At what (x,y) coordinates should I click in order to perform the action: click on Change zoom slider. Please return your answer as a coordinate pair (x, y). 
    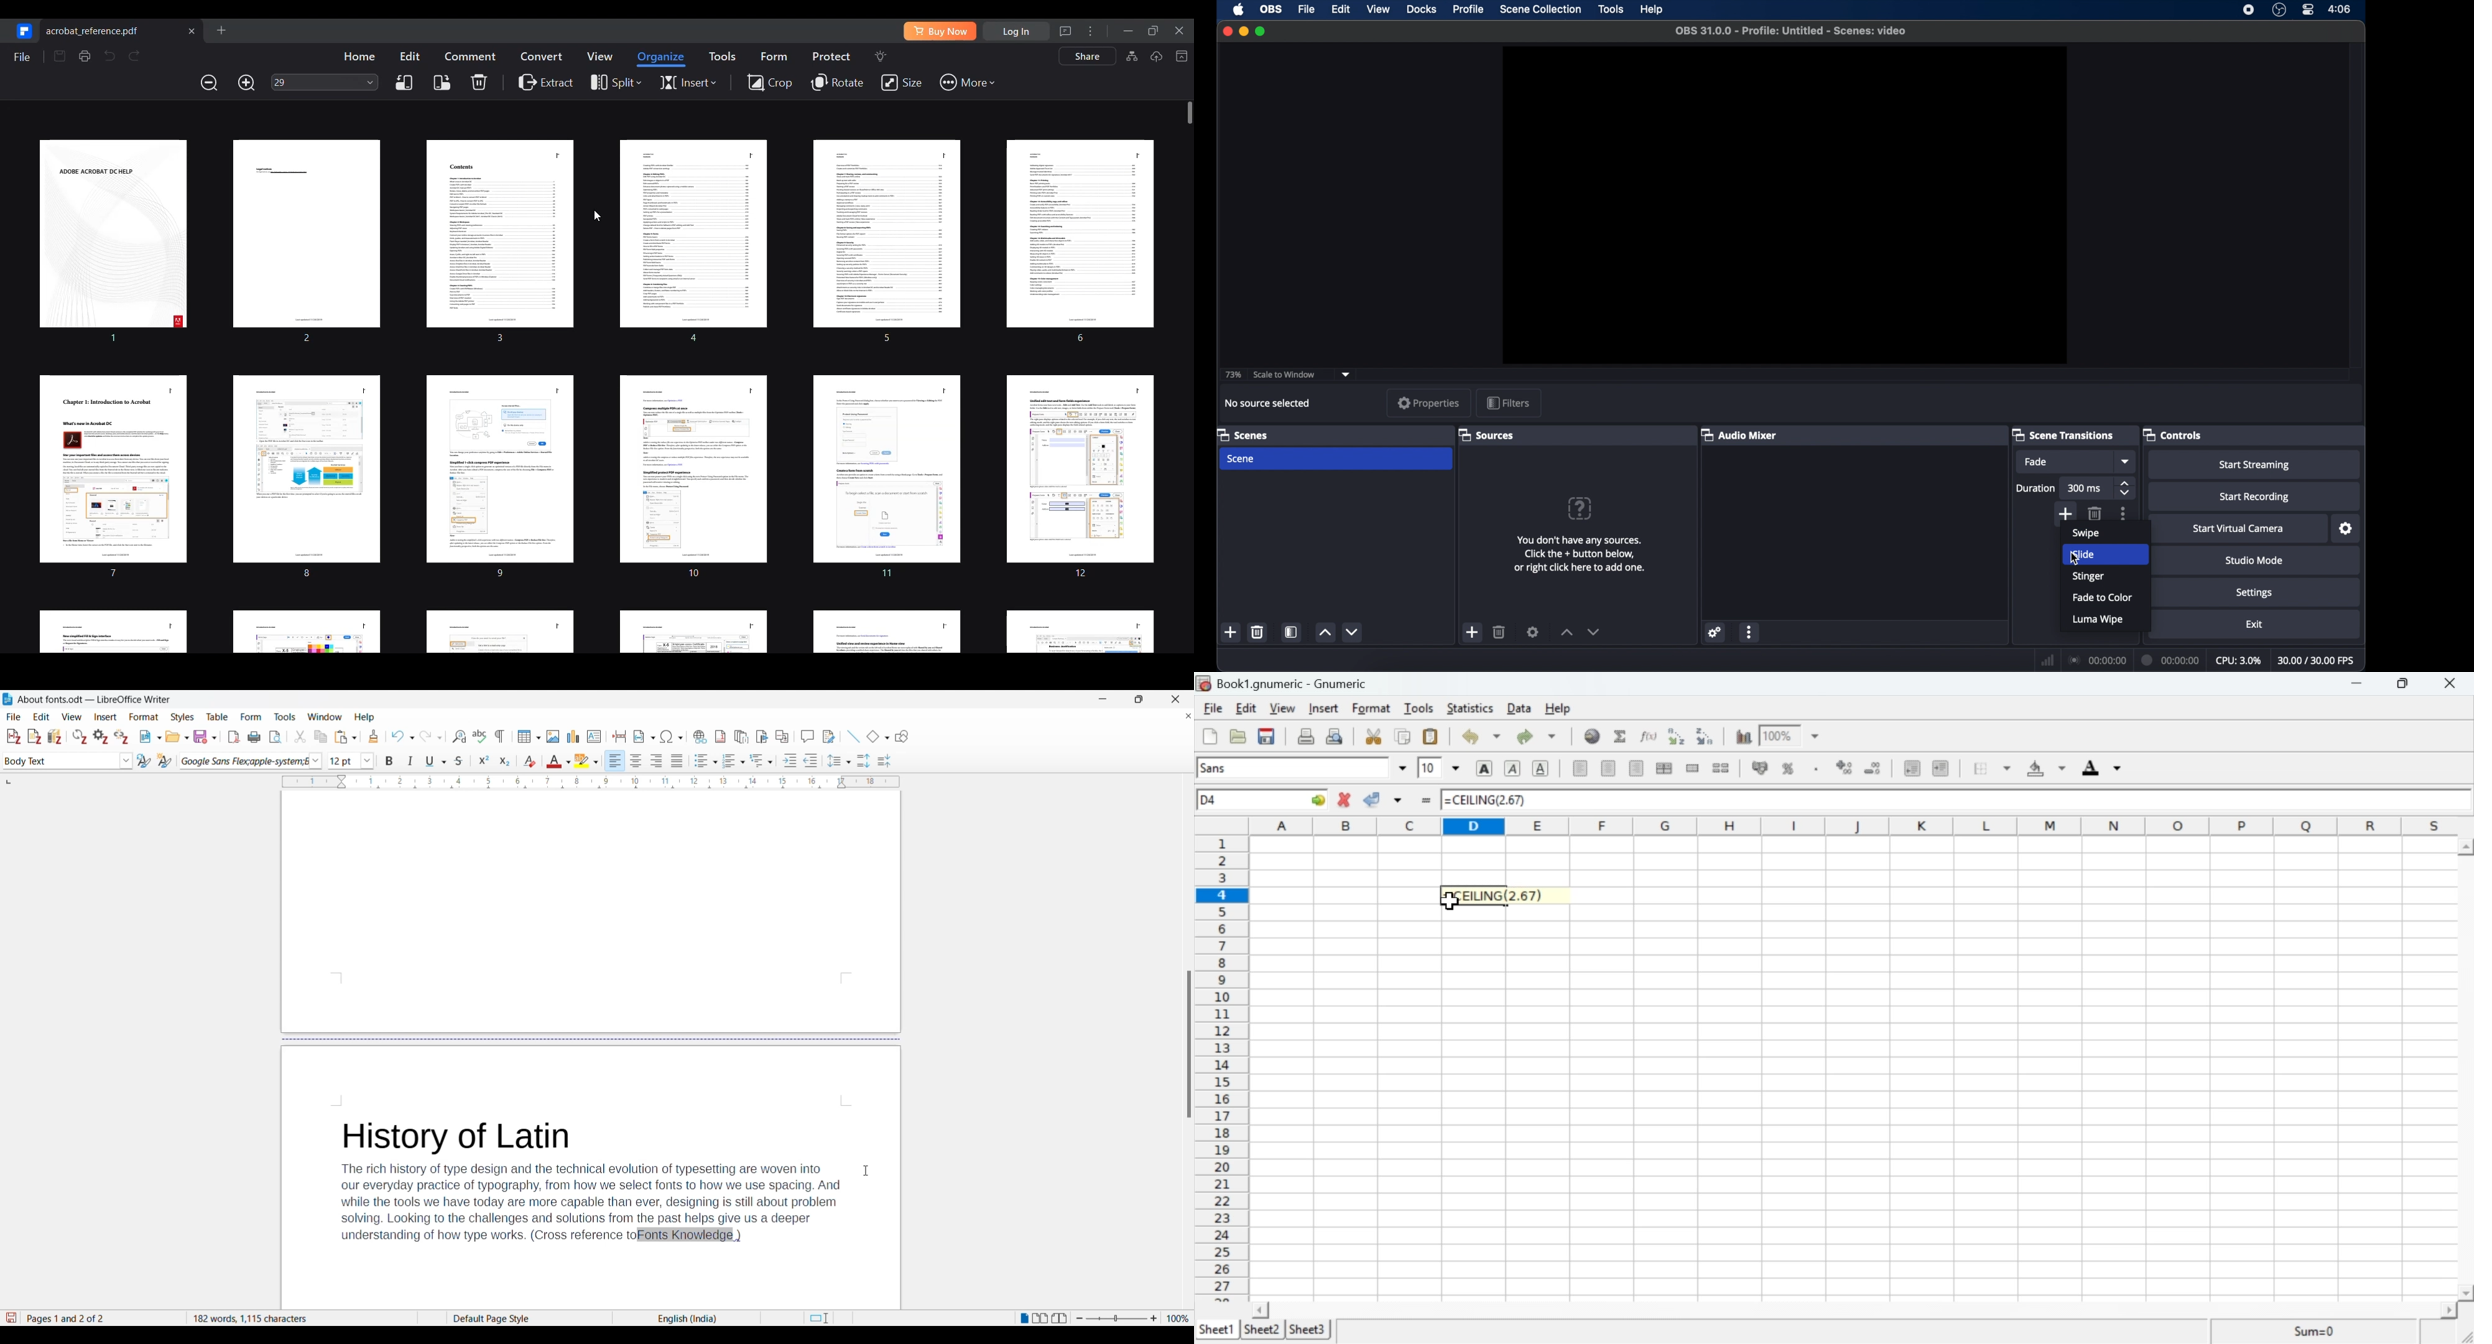
    Looking at the image, I should click on (1117, 1319).